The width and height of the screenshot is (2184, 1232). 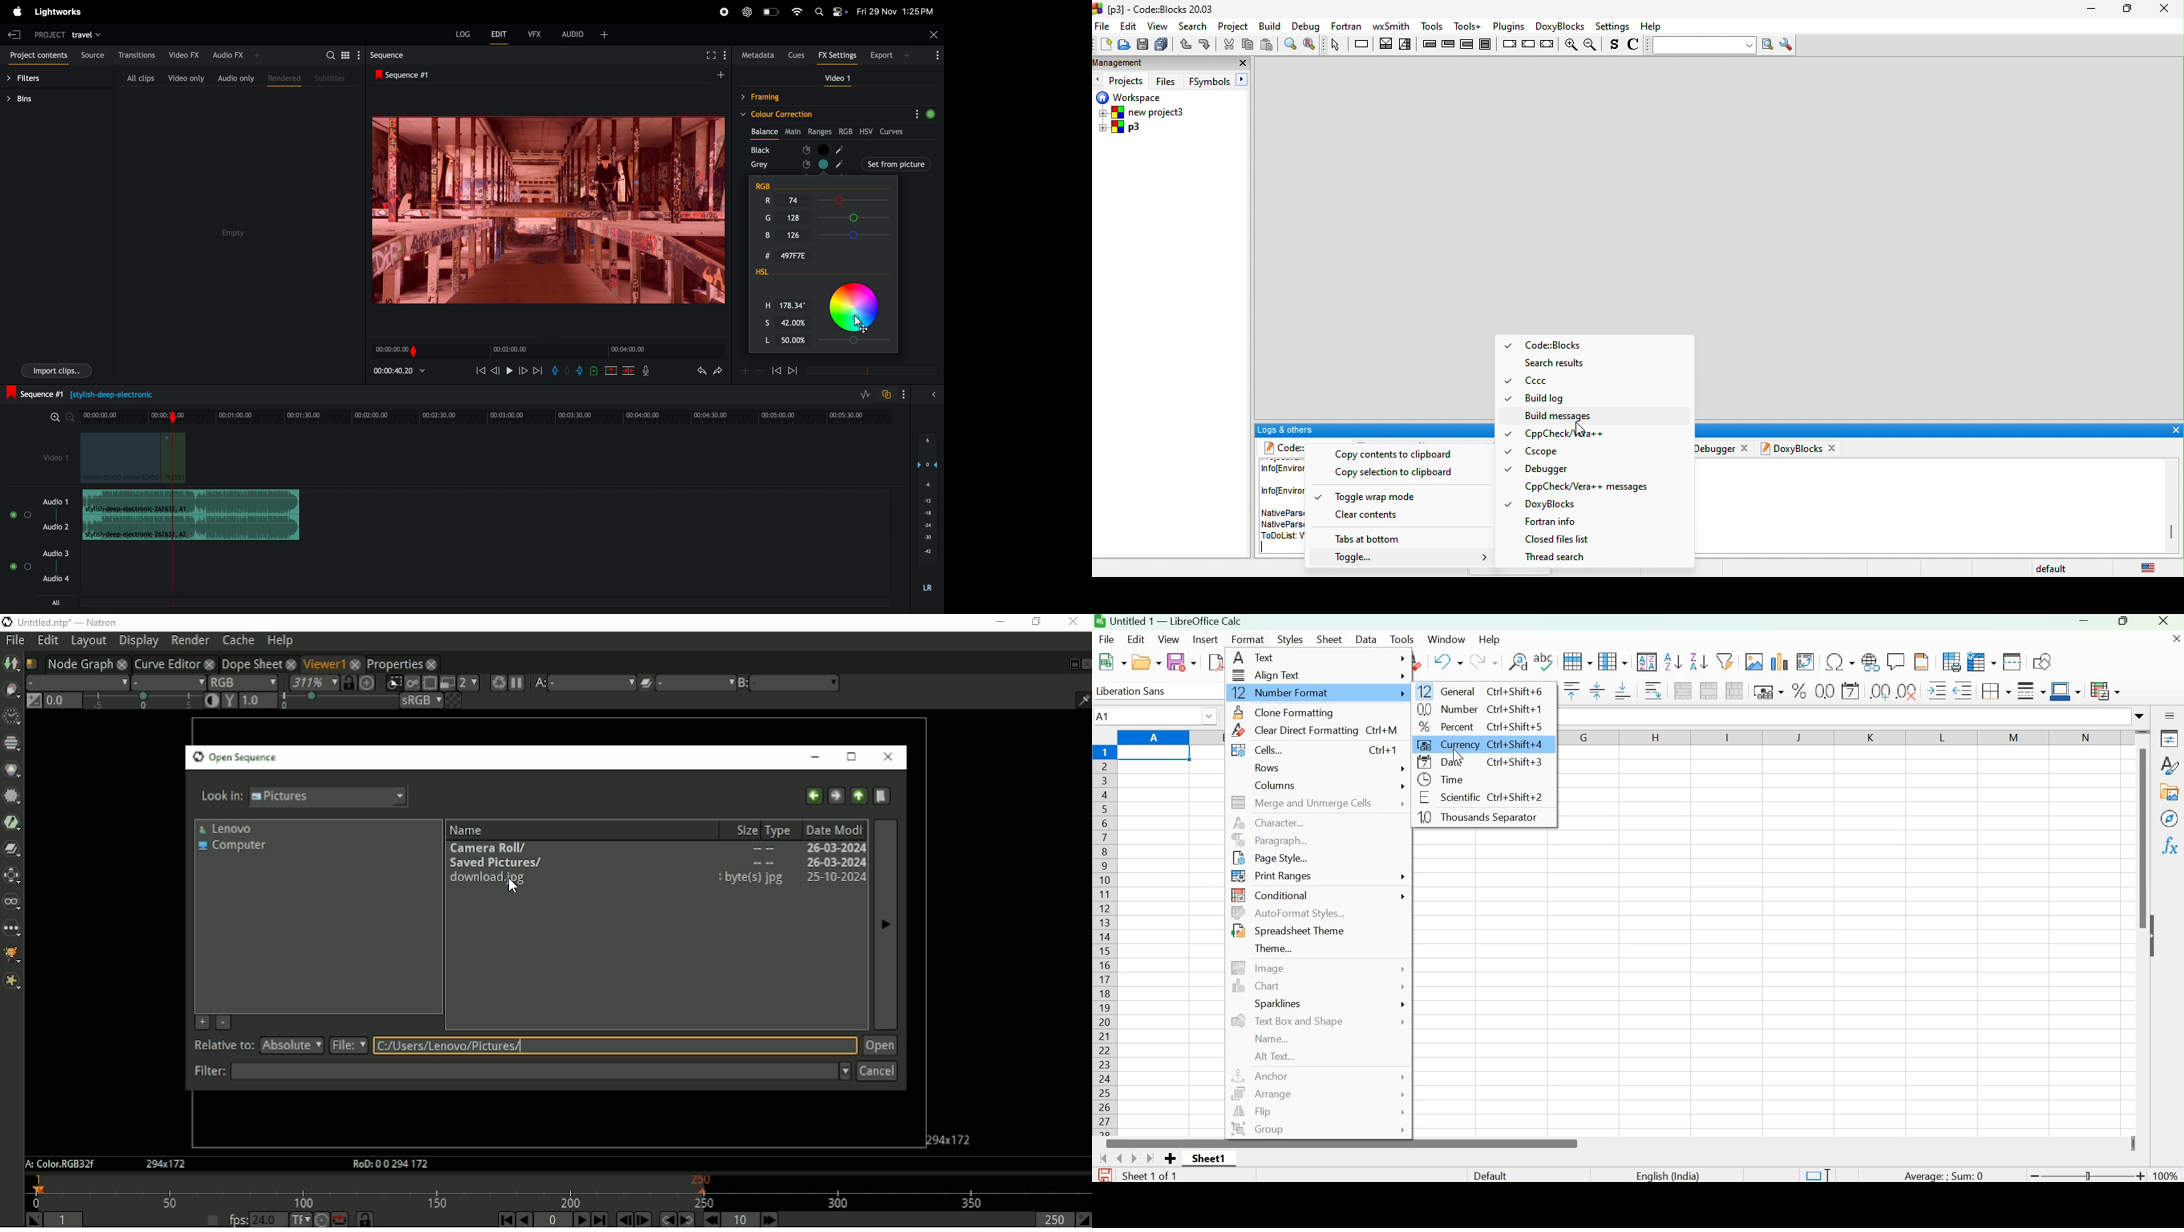 What do you see at coordinates (432, 664) in the screenshot?
I see `close` at bounding box center [432, 664].